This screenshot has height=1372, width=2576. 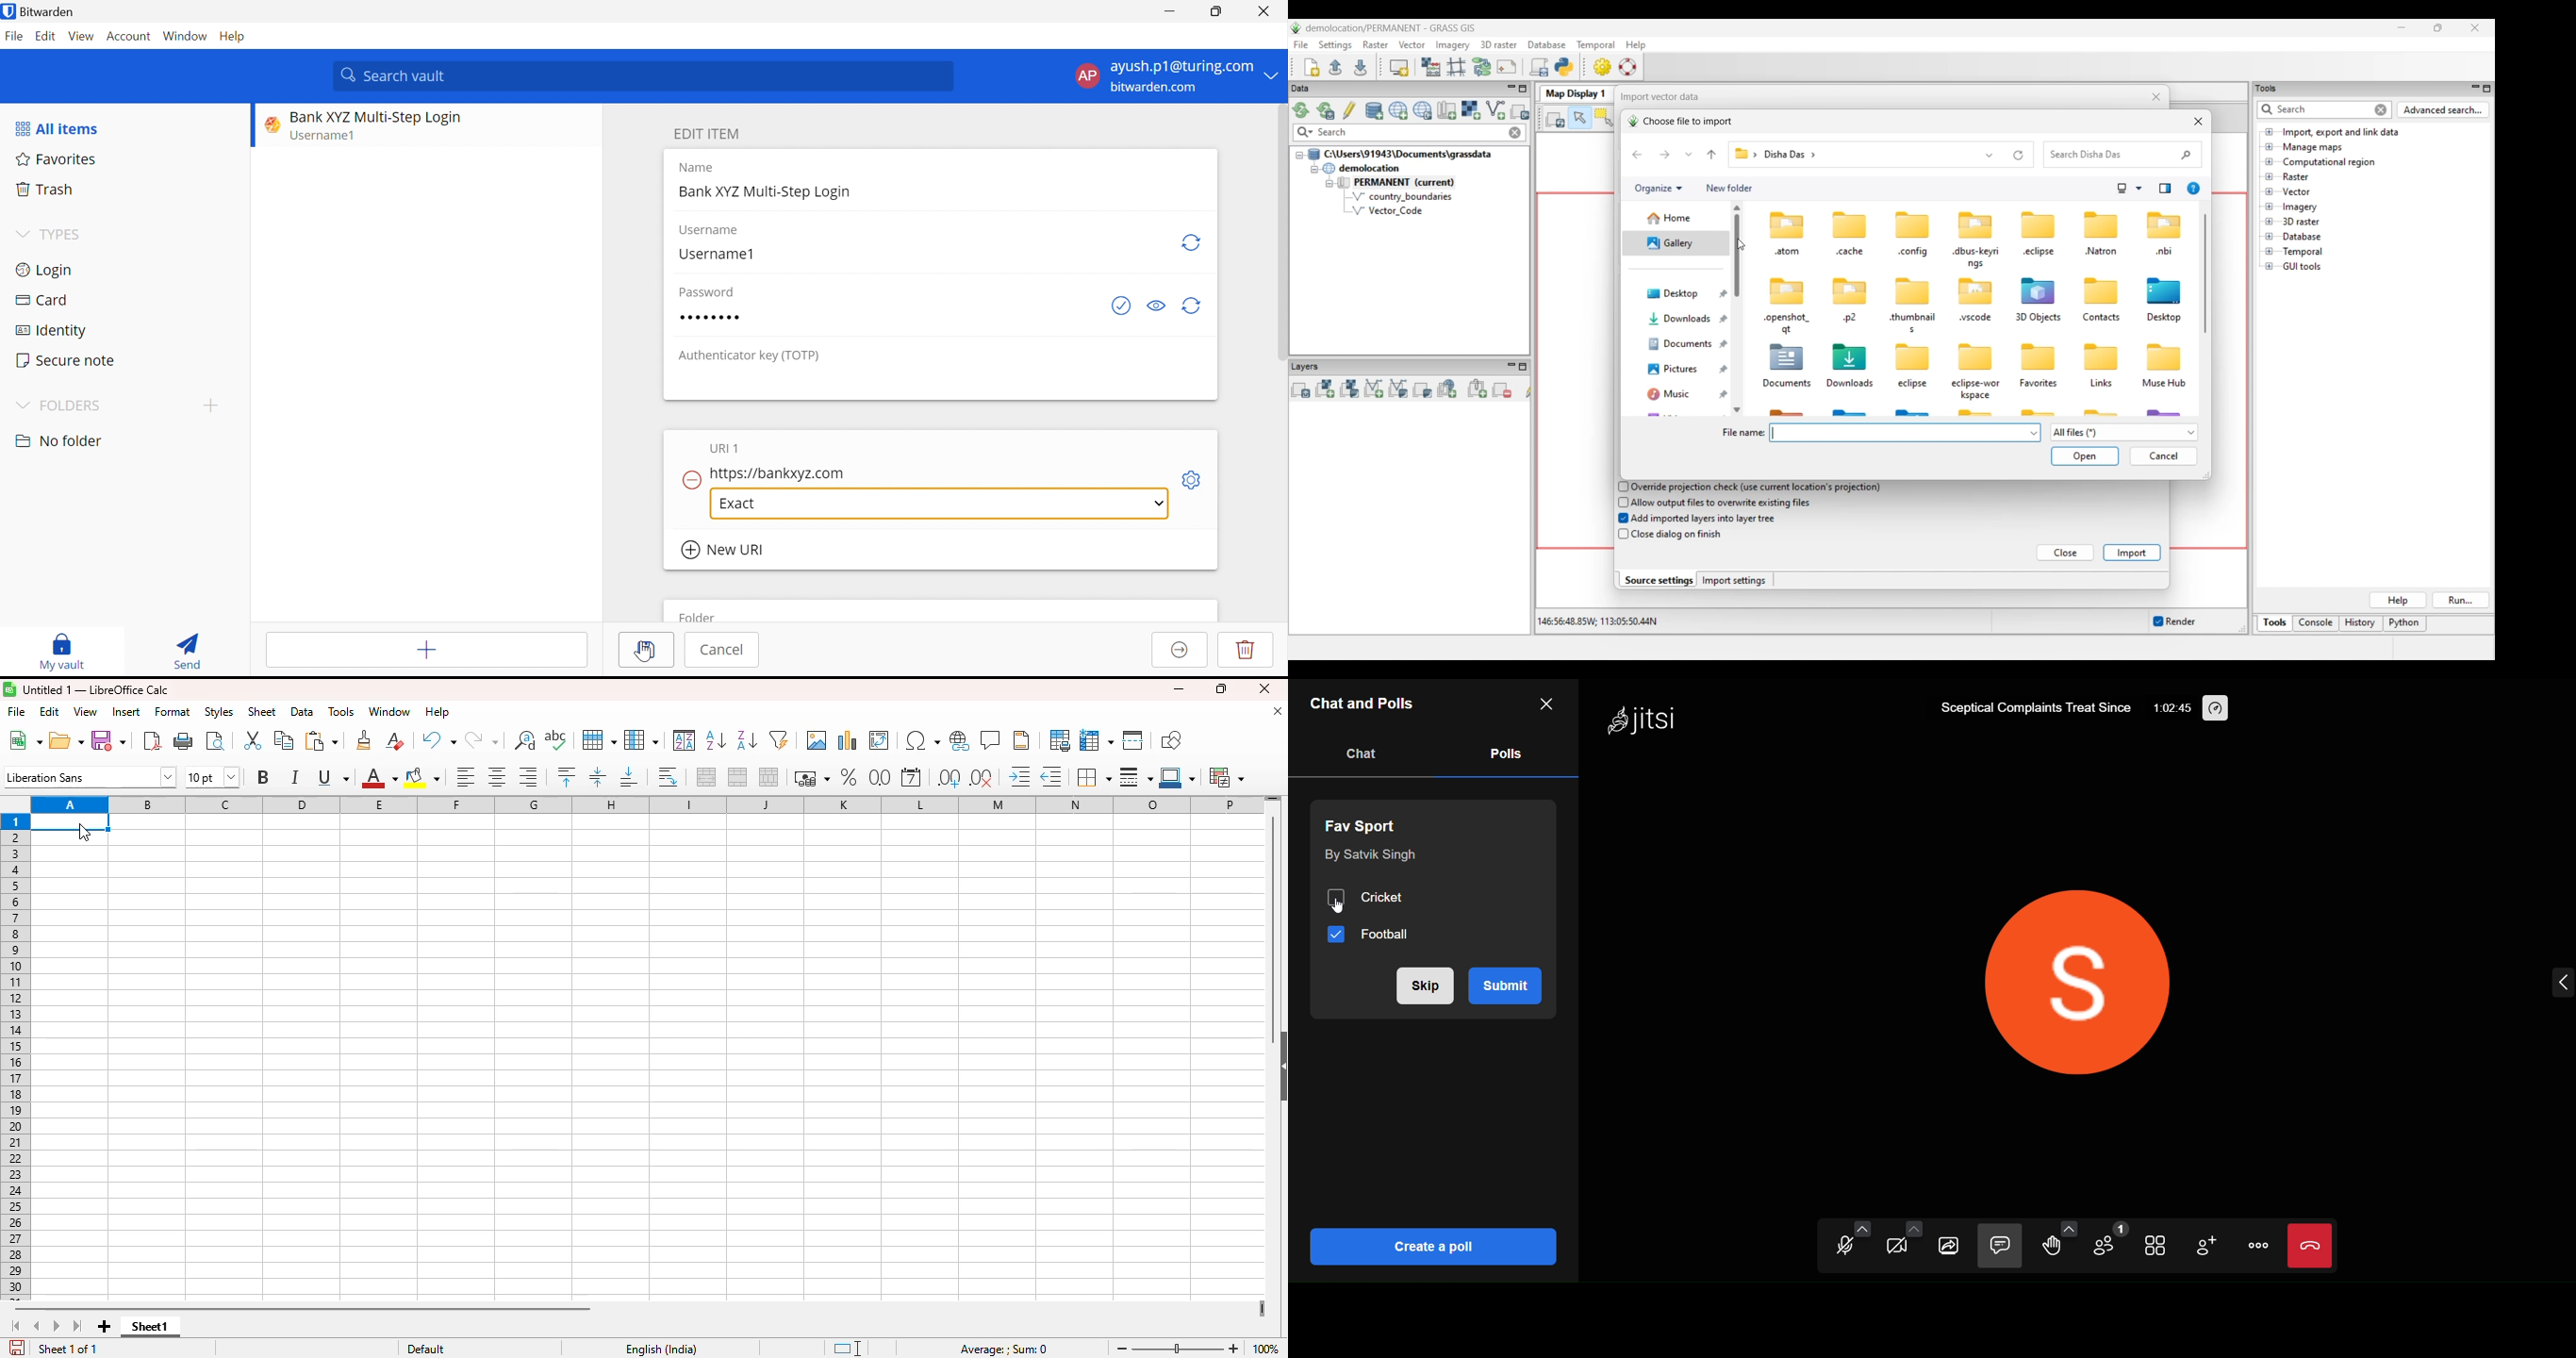 I want to click on Name, so click(x=699, y=168).